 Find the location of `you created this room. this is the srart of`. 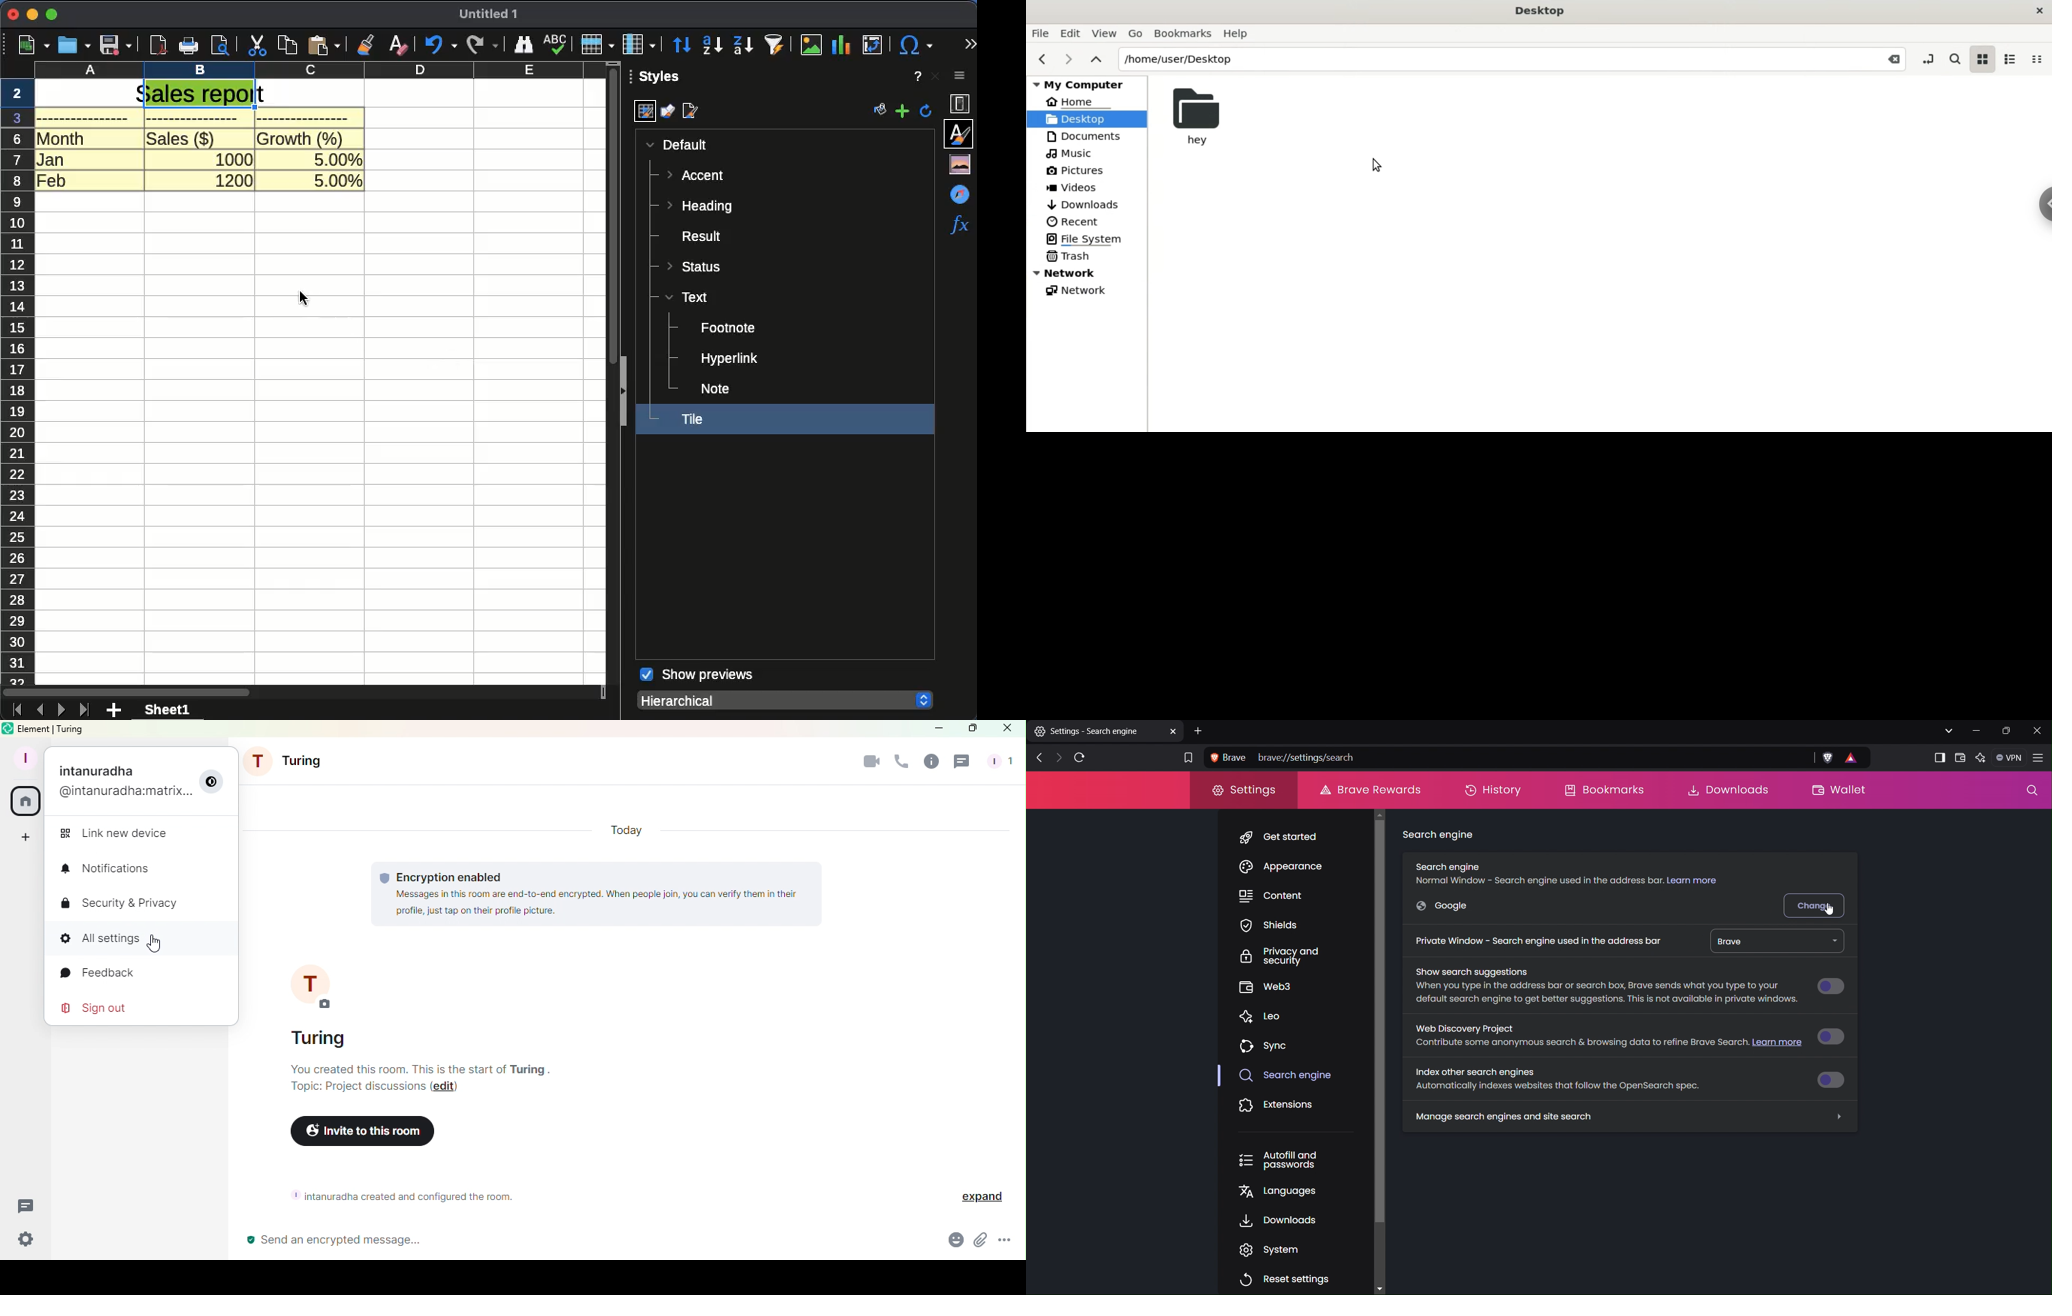

you created this room. this is the srart of is located at coordinates (397, 1069).